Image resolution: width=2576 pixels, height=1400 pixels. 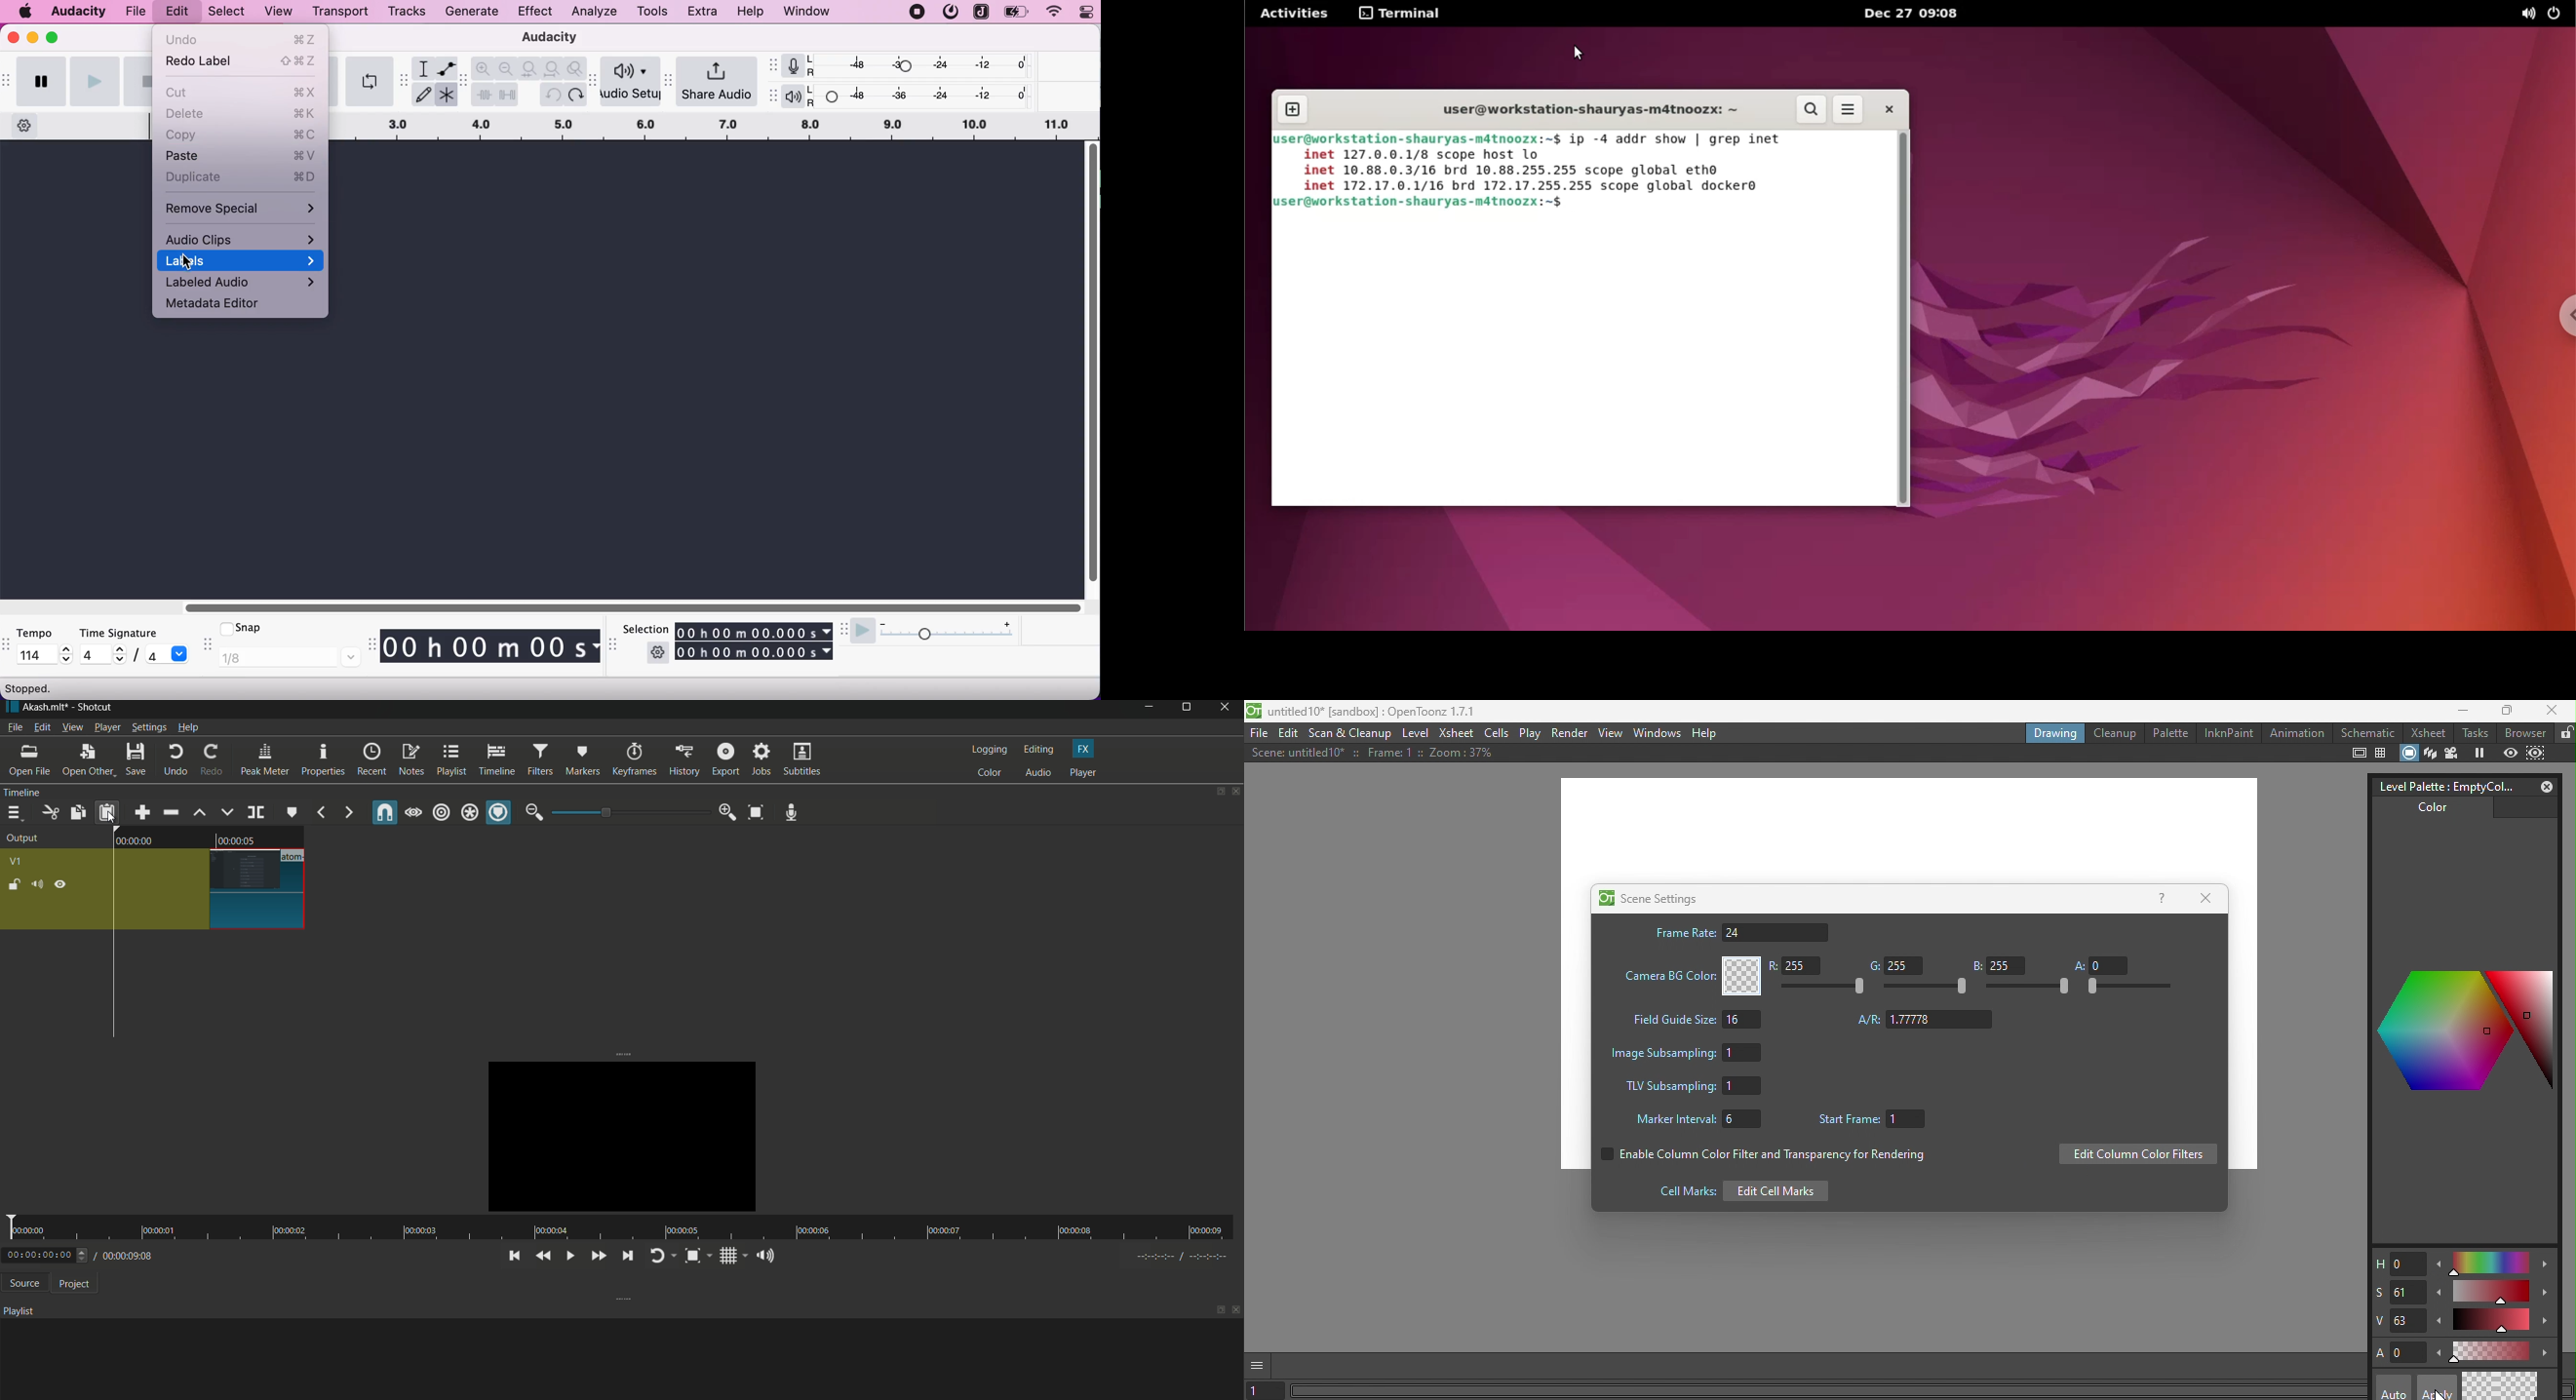 What do you see at coordinates (10, 708) in the screenshot?
I see `app icon` at bounding box center [10, 708].